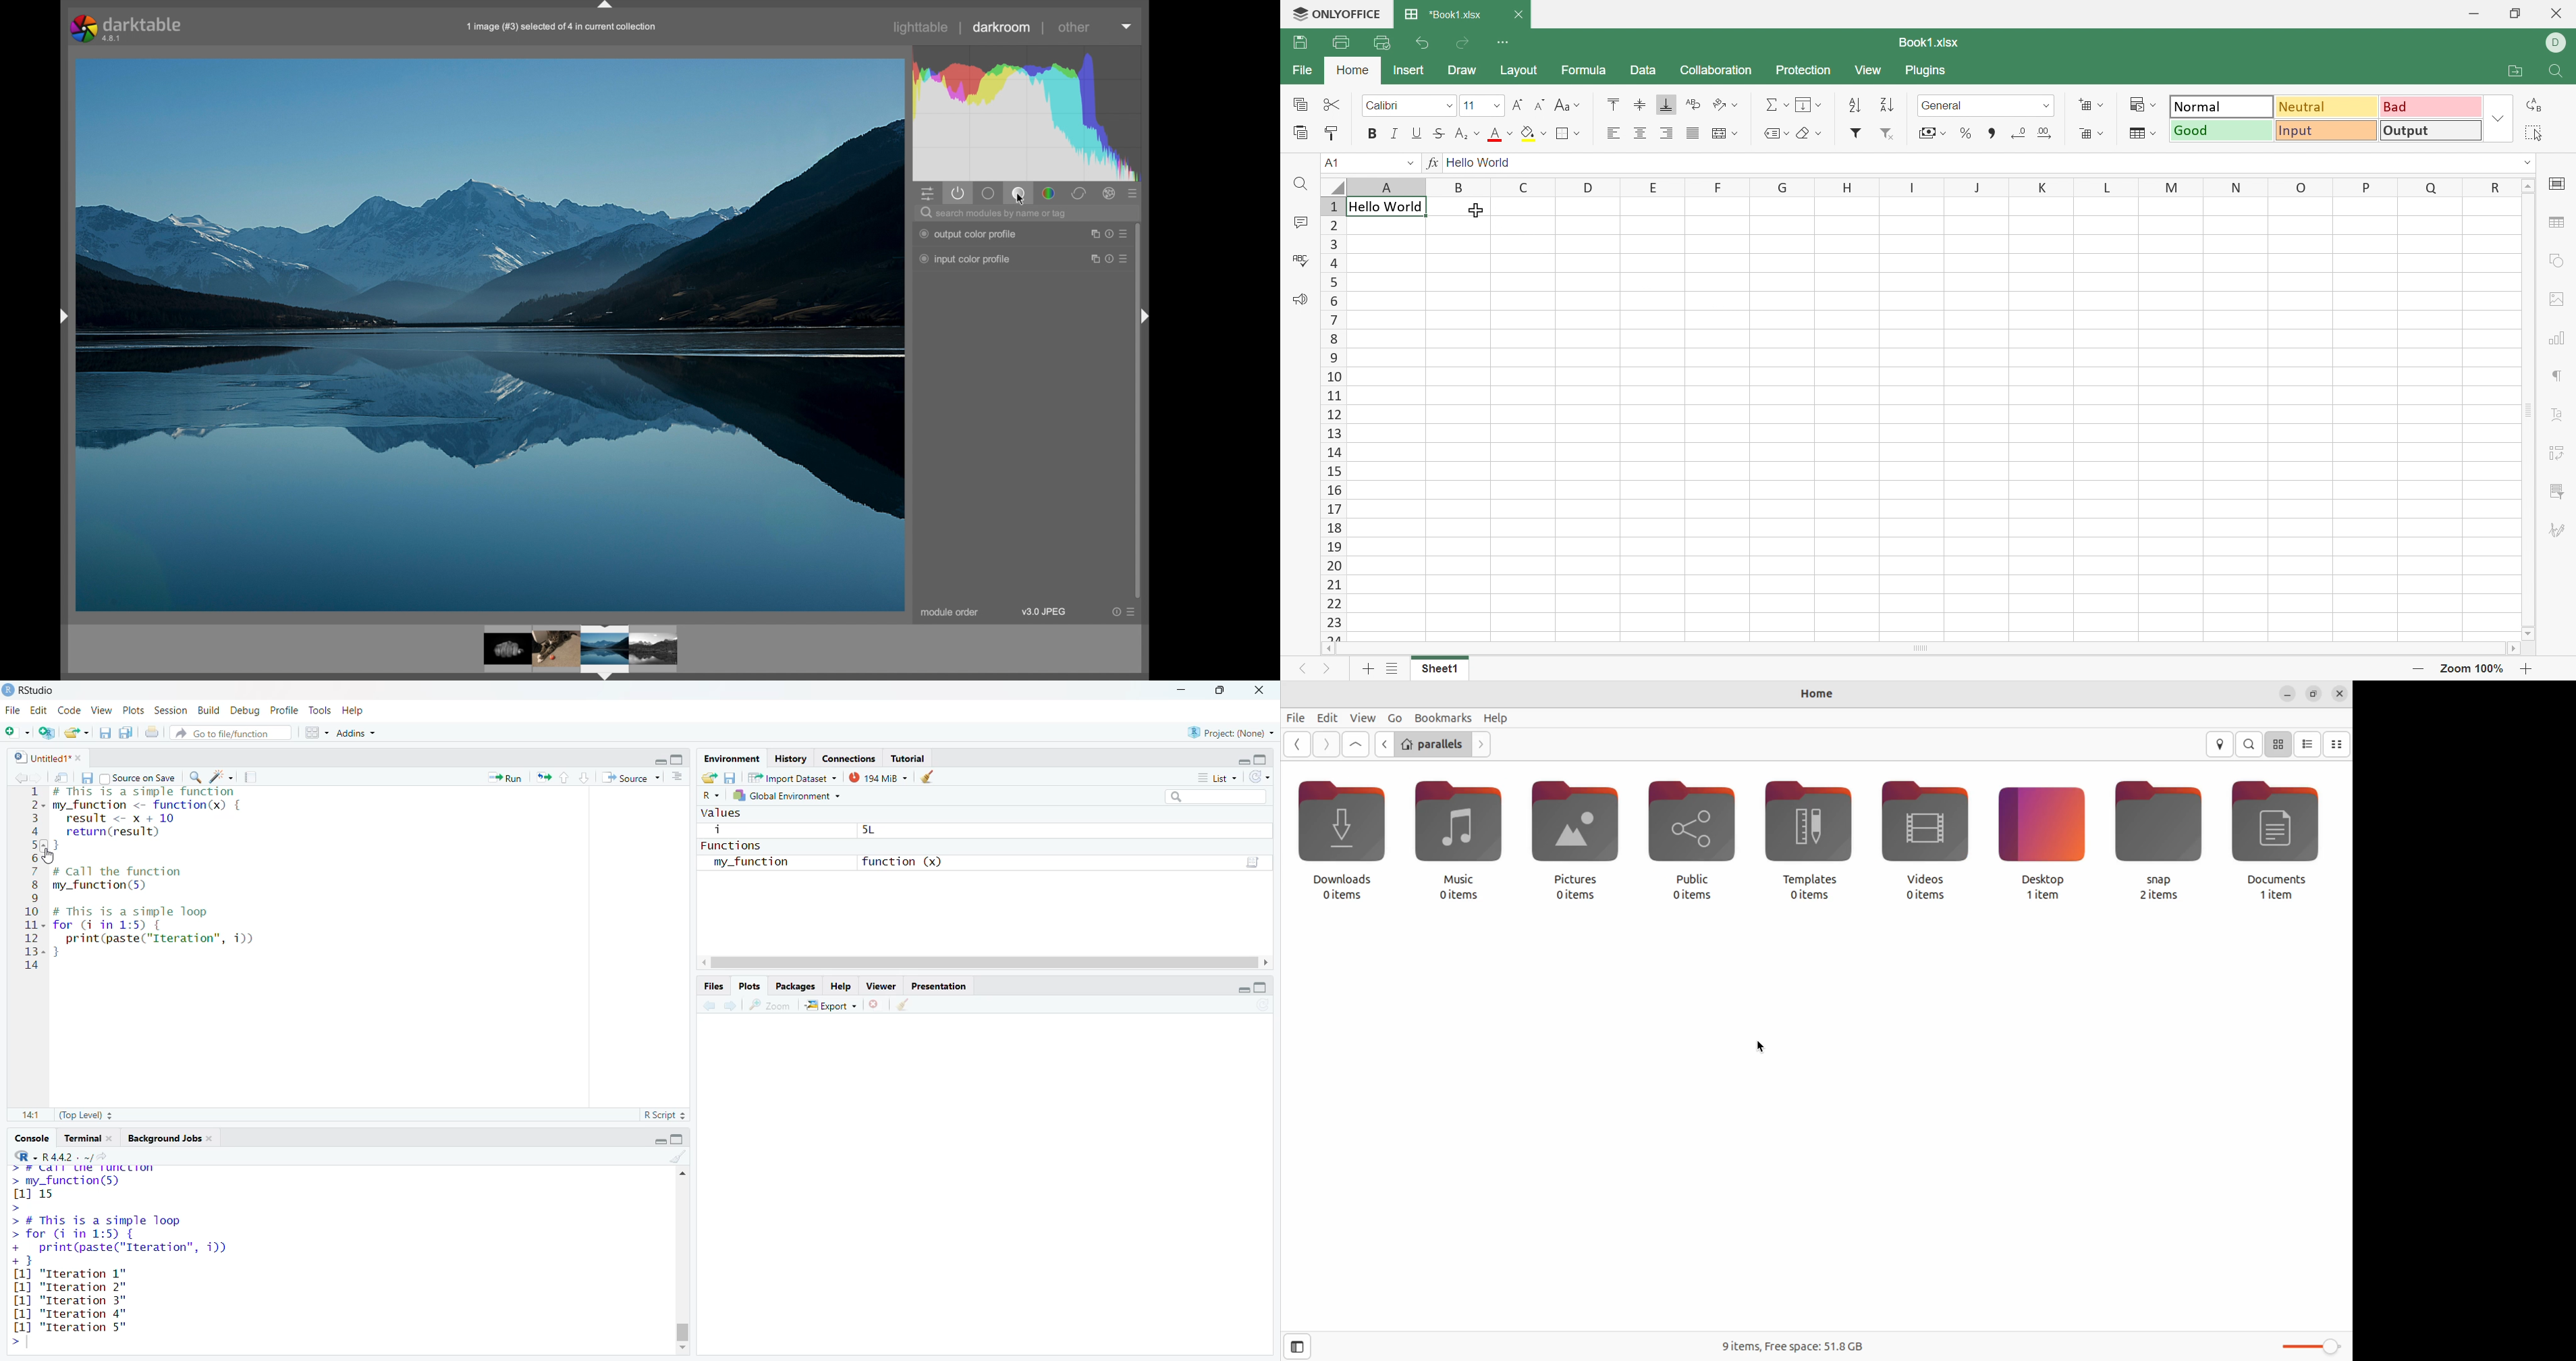  Describe the element at coordinates (8, 690) in the screenshot. I see `logo` at that location.